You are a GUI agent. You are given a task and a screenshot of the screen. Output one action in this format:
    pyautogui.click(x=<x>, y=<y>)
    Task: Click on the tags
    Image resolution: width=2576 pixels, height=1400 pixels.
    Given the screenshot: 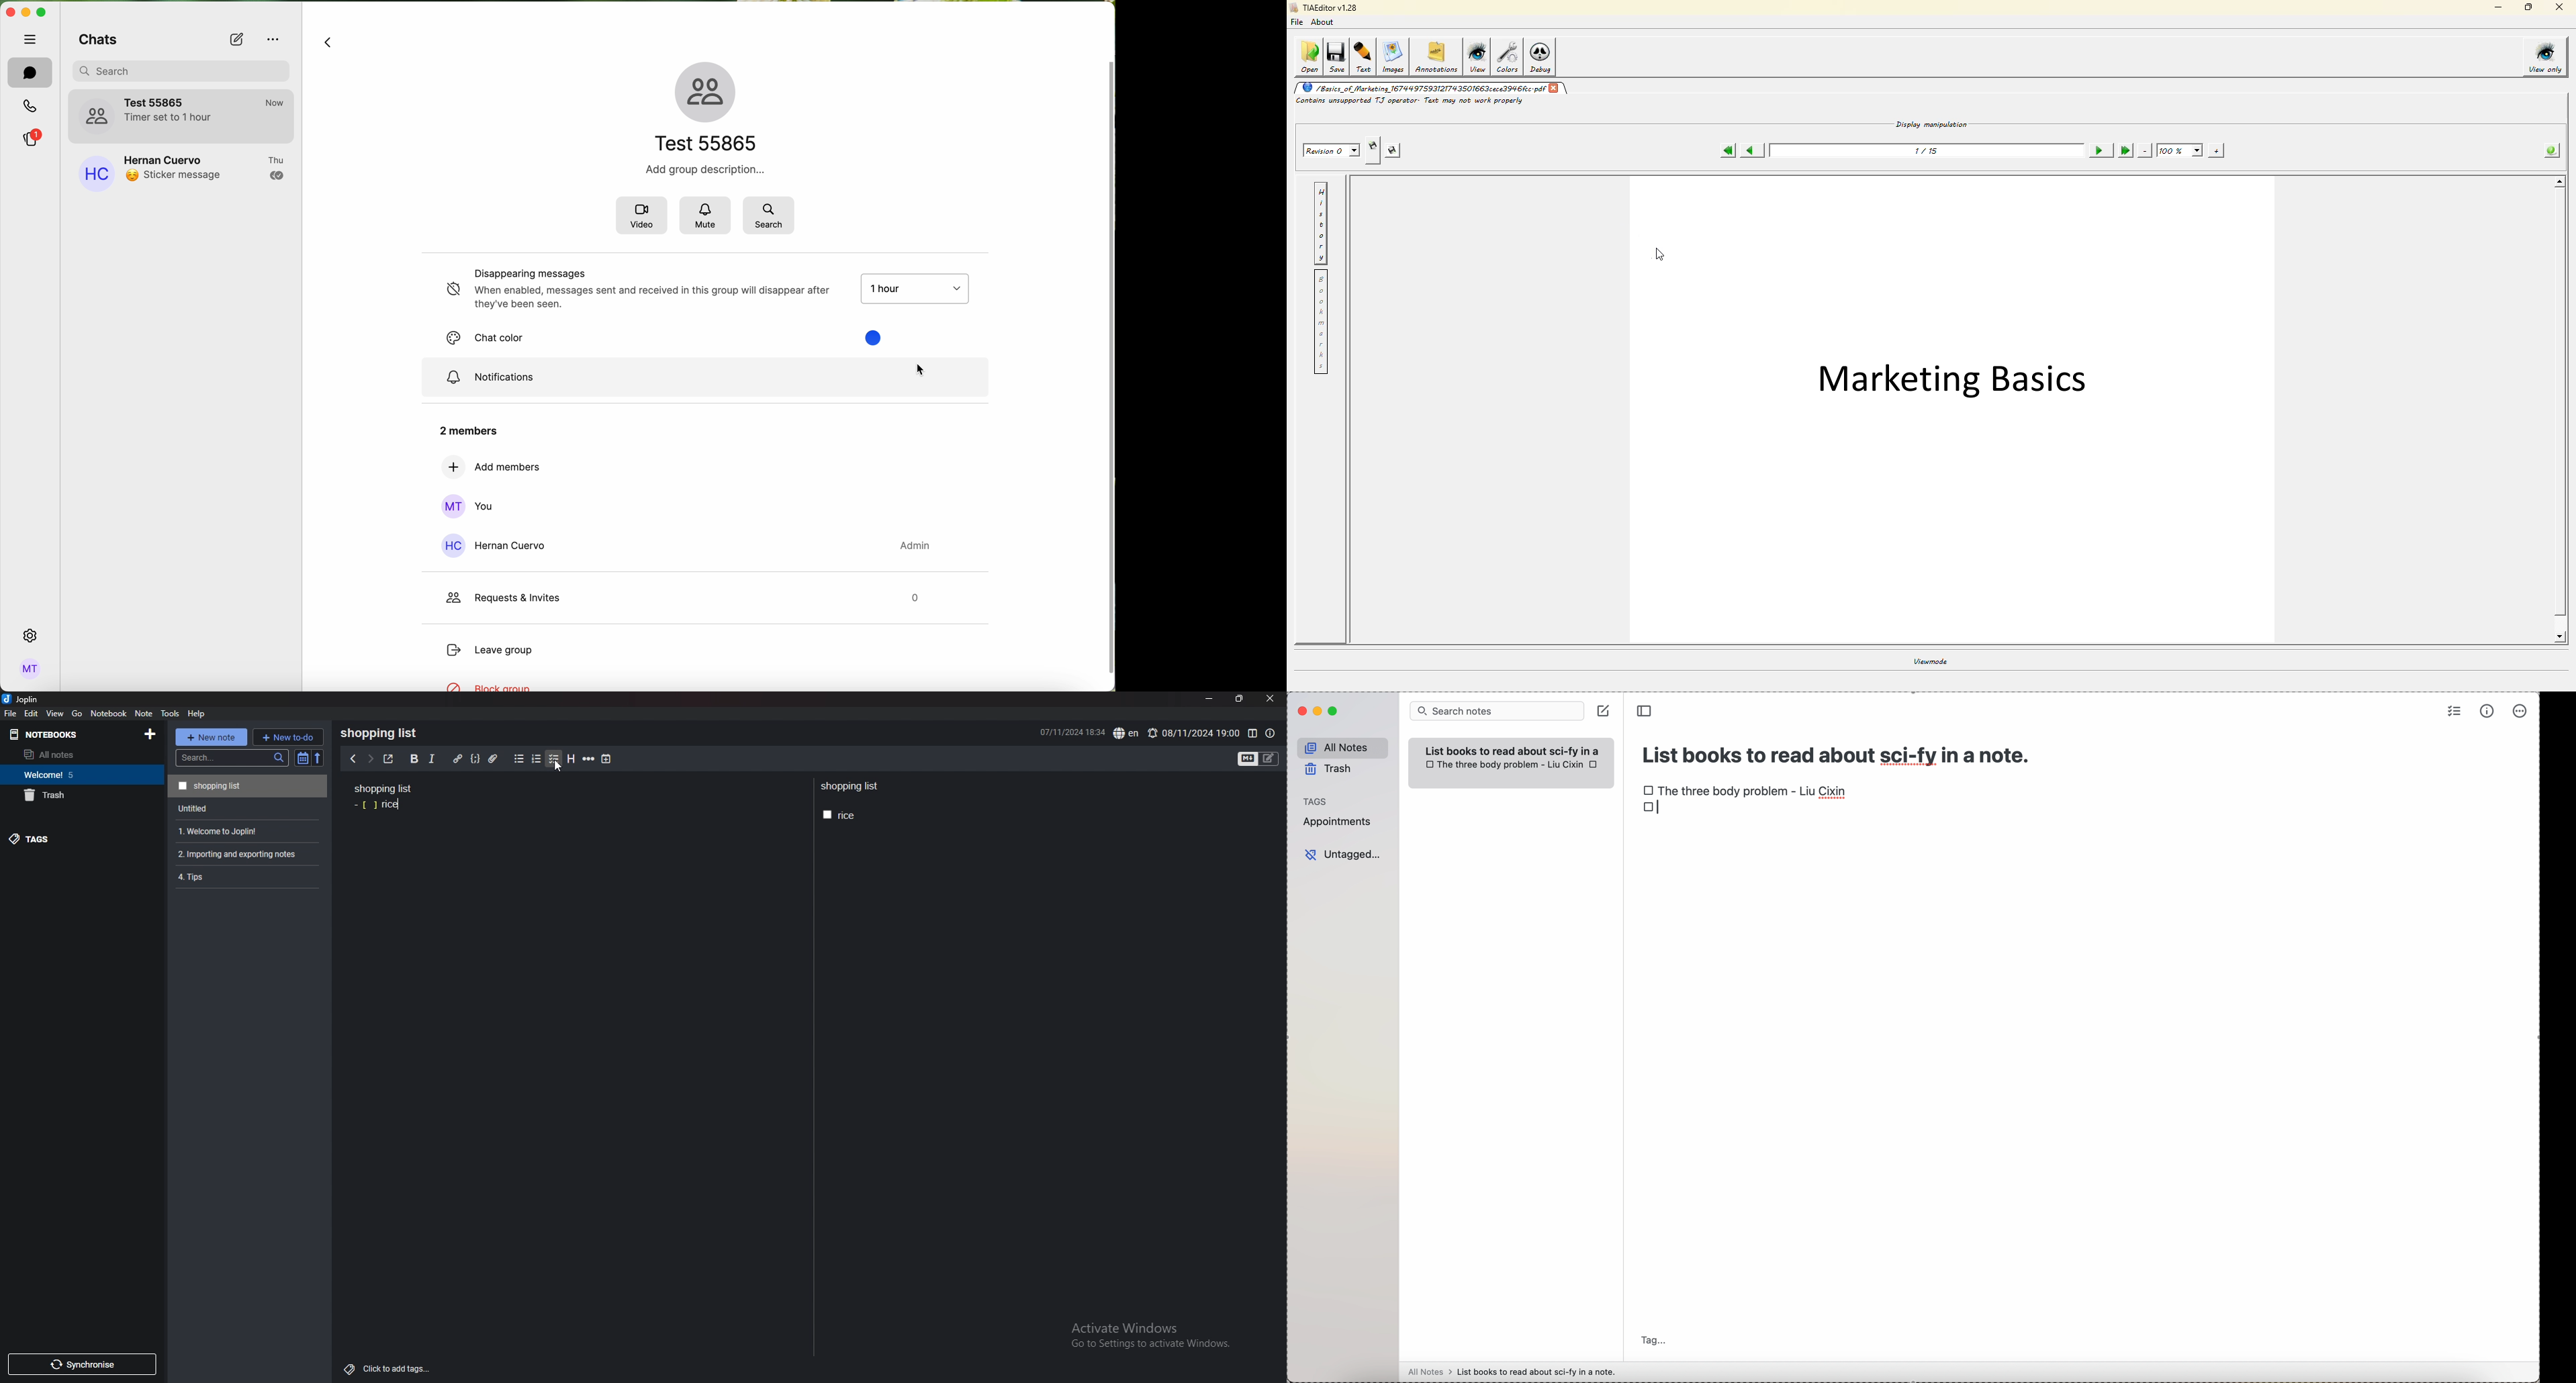 What is the action you would take?
    pyautogui.click(x=72, y=838)
    